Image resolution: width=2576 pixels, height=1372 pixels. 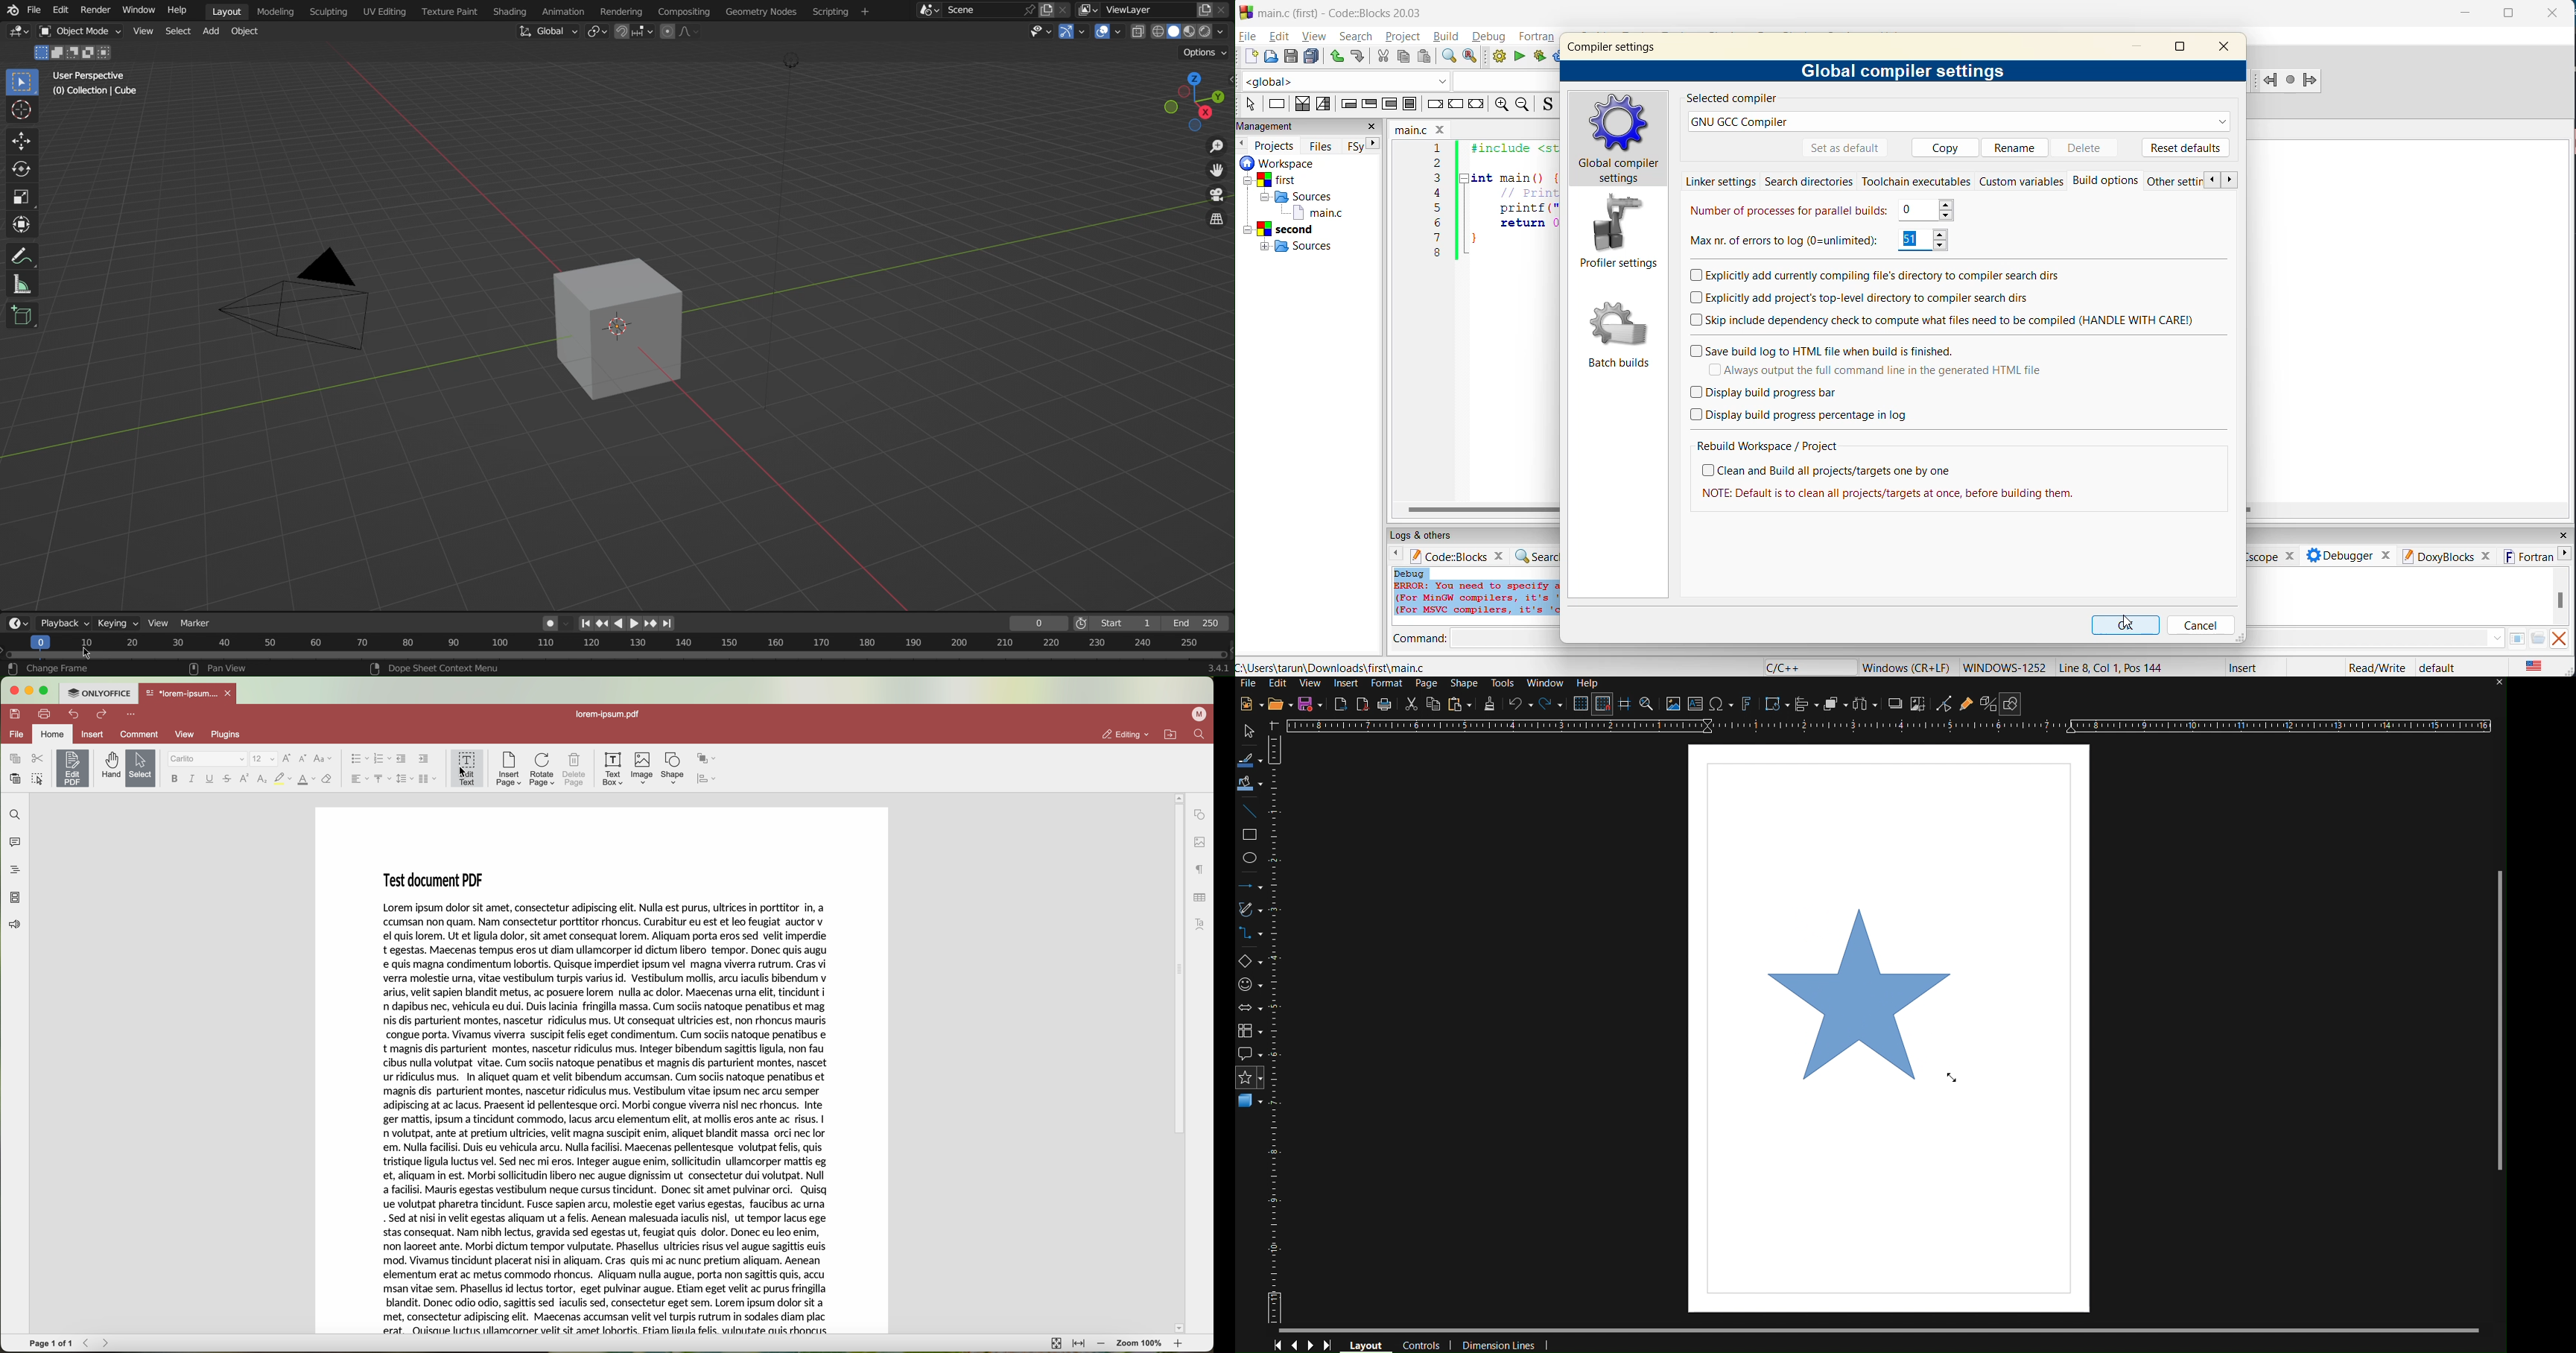 I want to click on Export as PDF, so click(x=1363, y=704).